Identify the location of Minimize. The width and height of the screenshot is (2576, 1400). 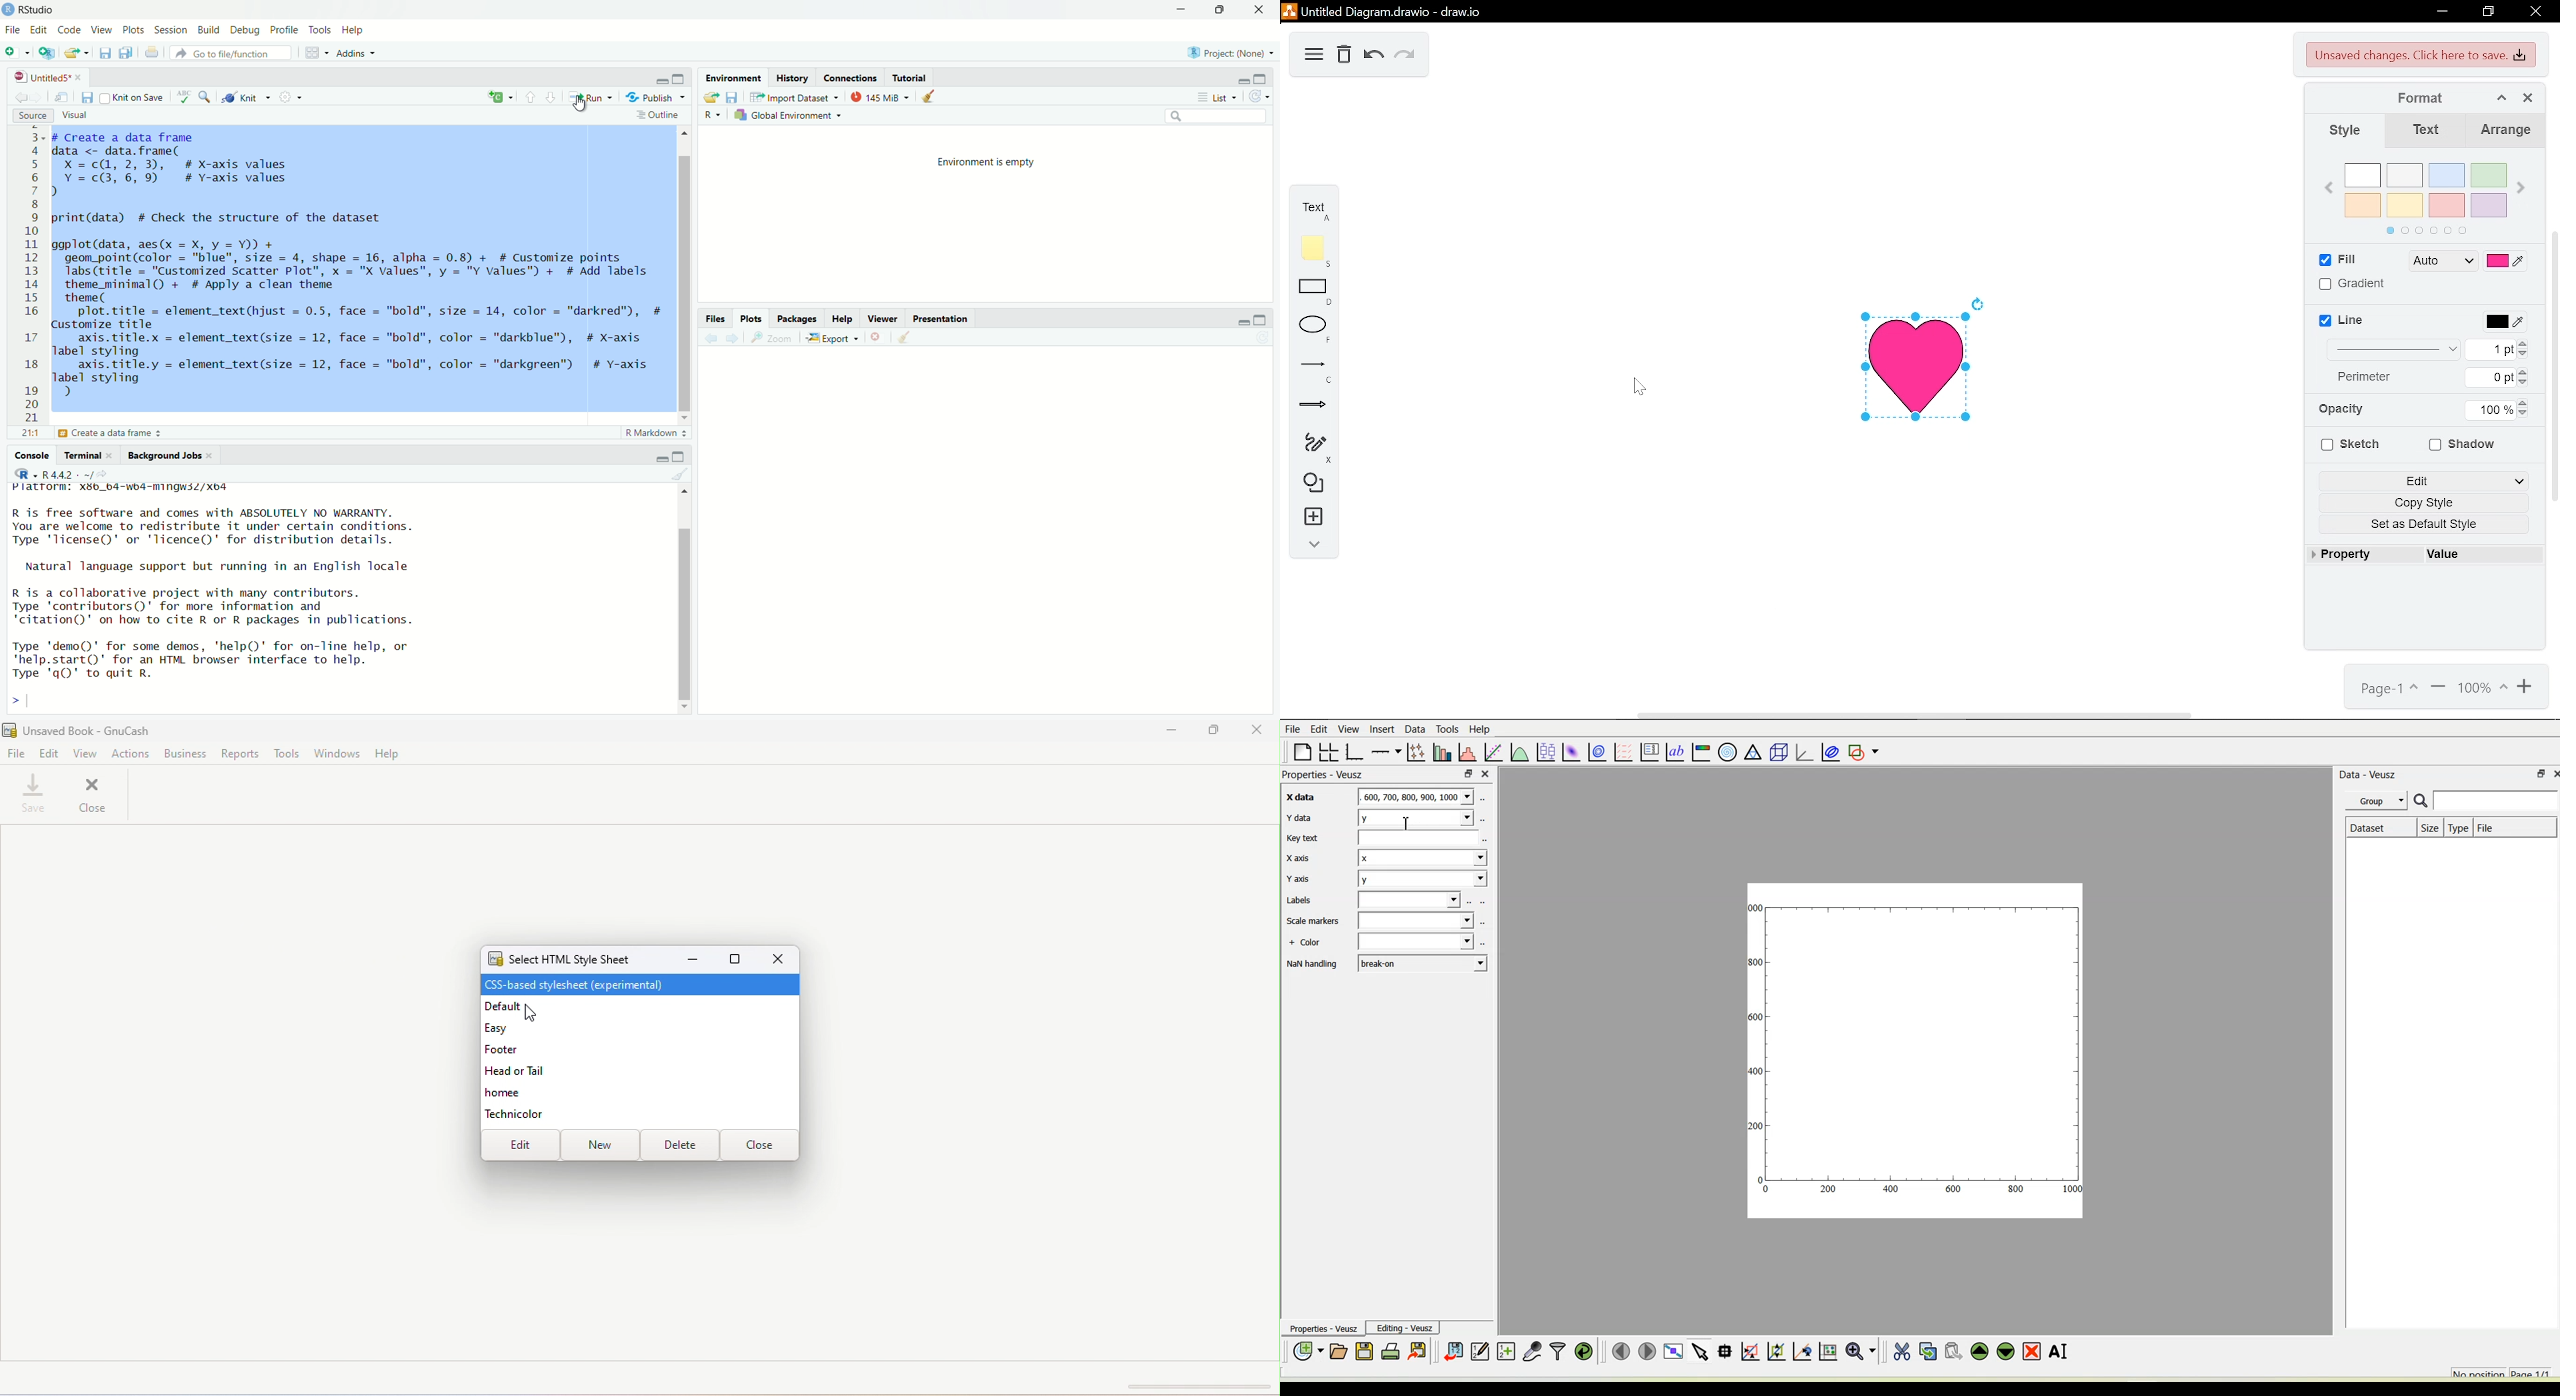
(1175, 731).